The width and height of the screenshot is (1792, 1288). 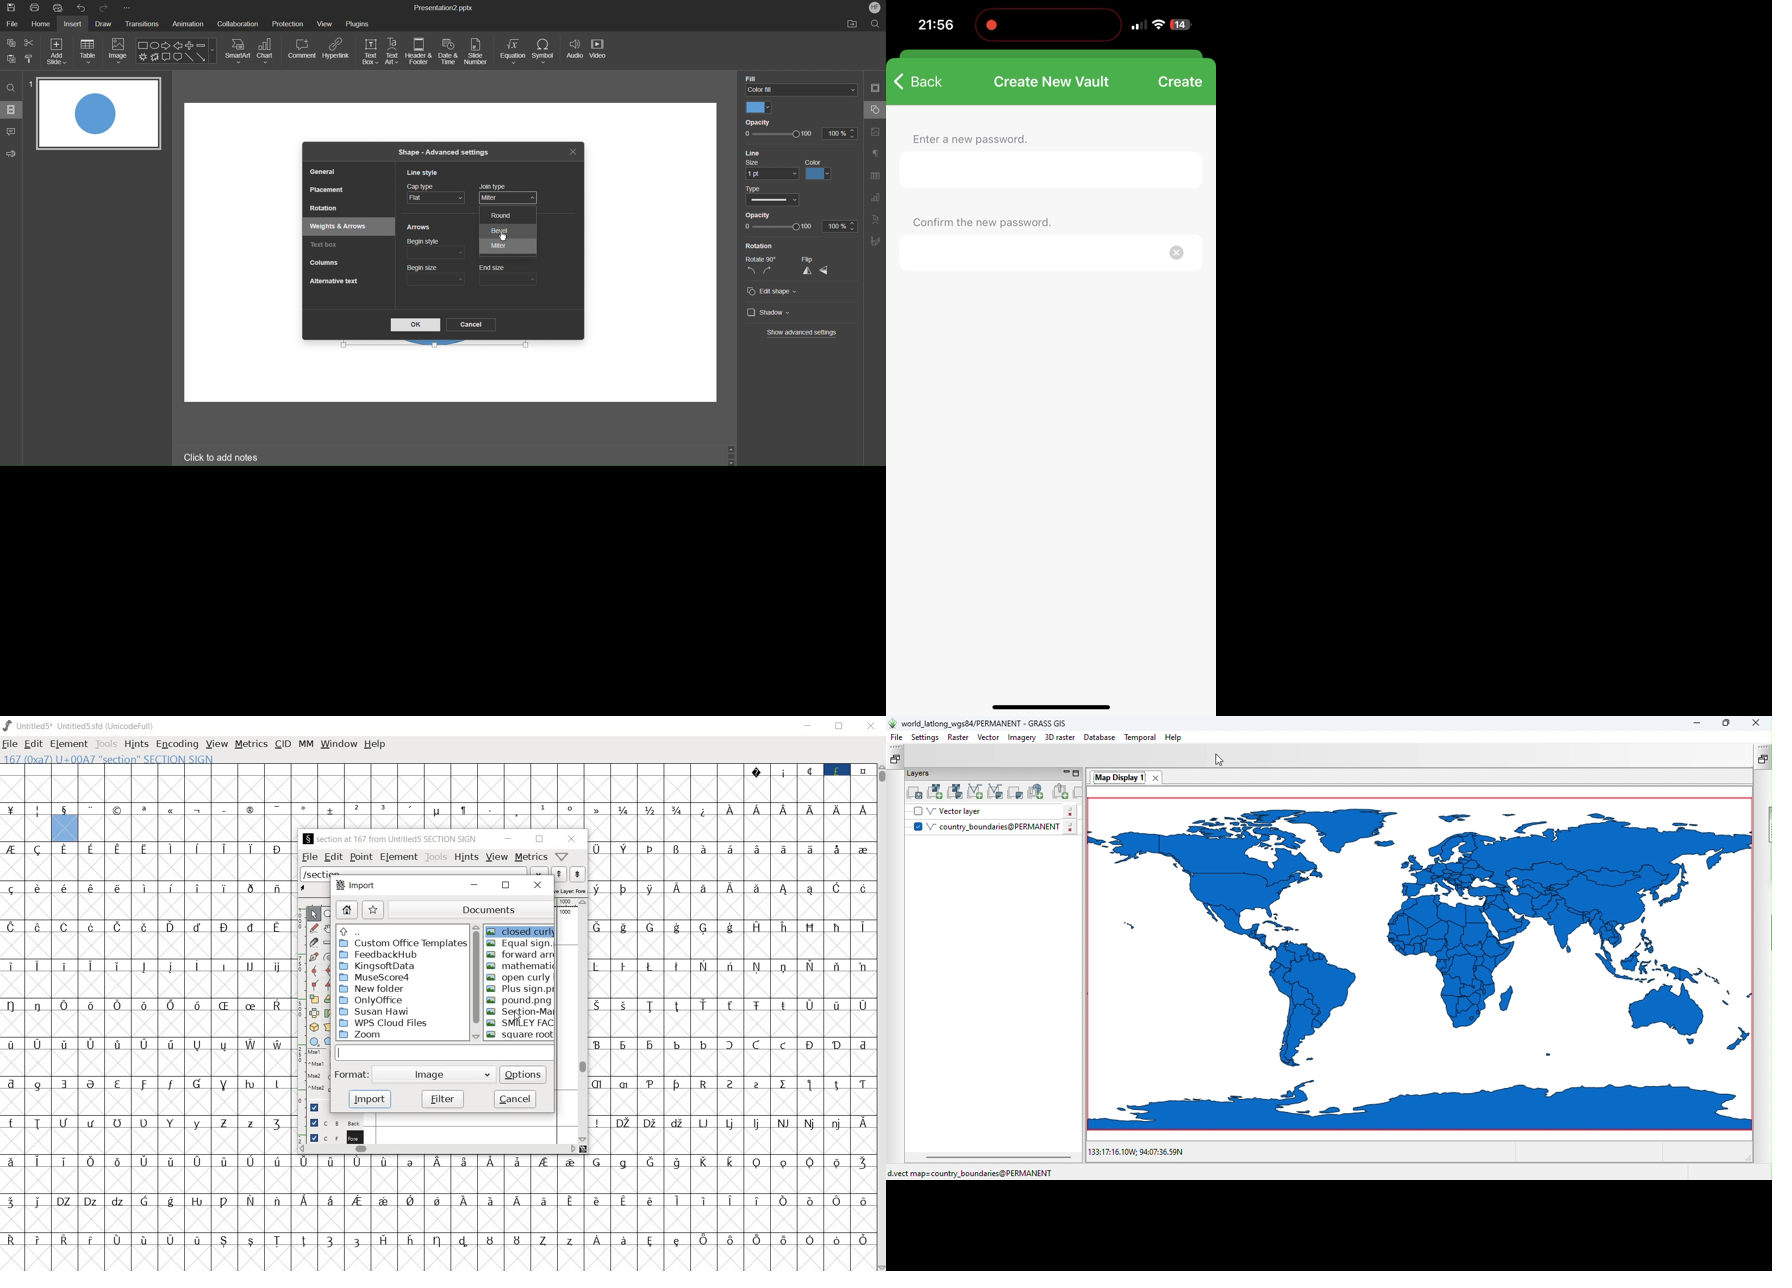 I want to click on Search, so click(x=875, y=24).